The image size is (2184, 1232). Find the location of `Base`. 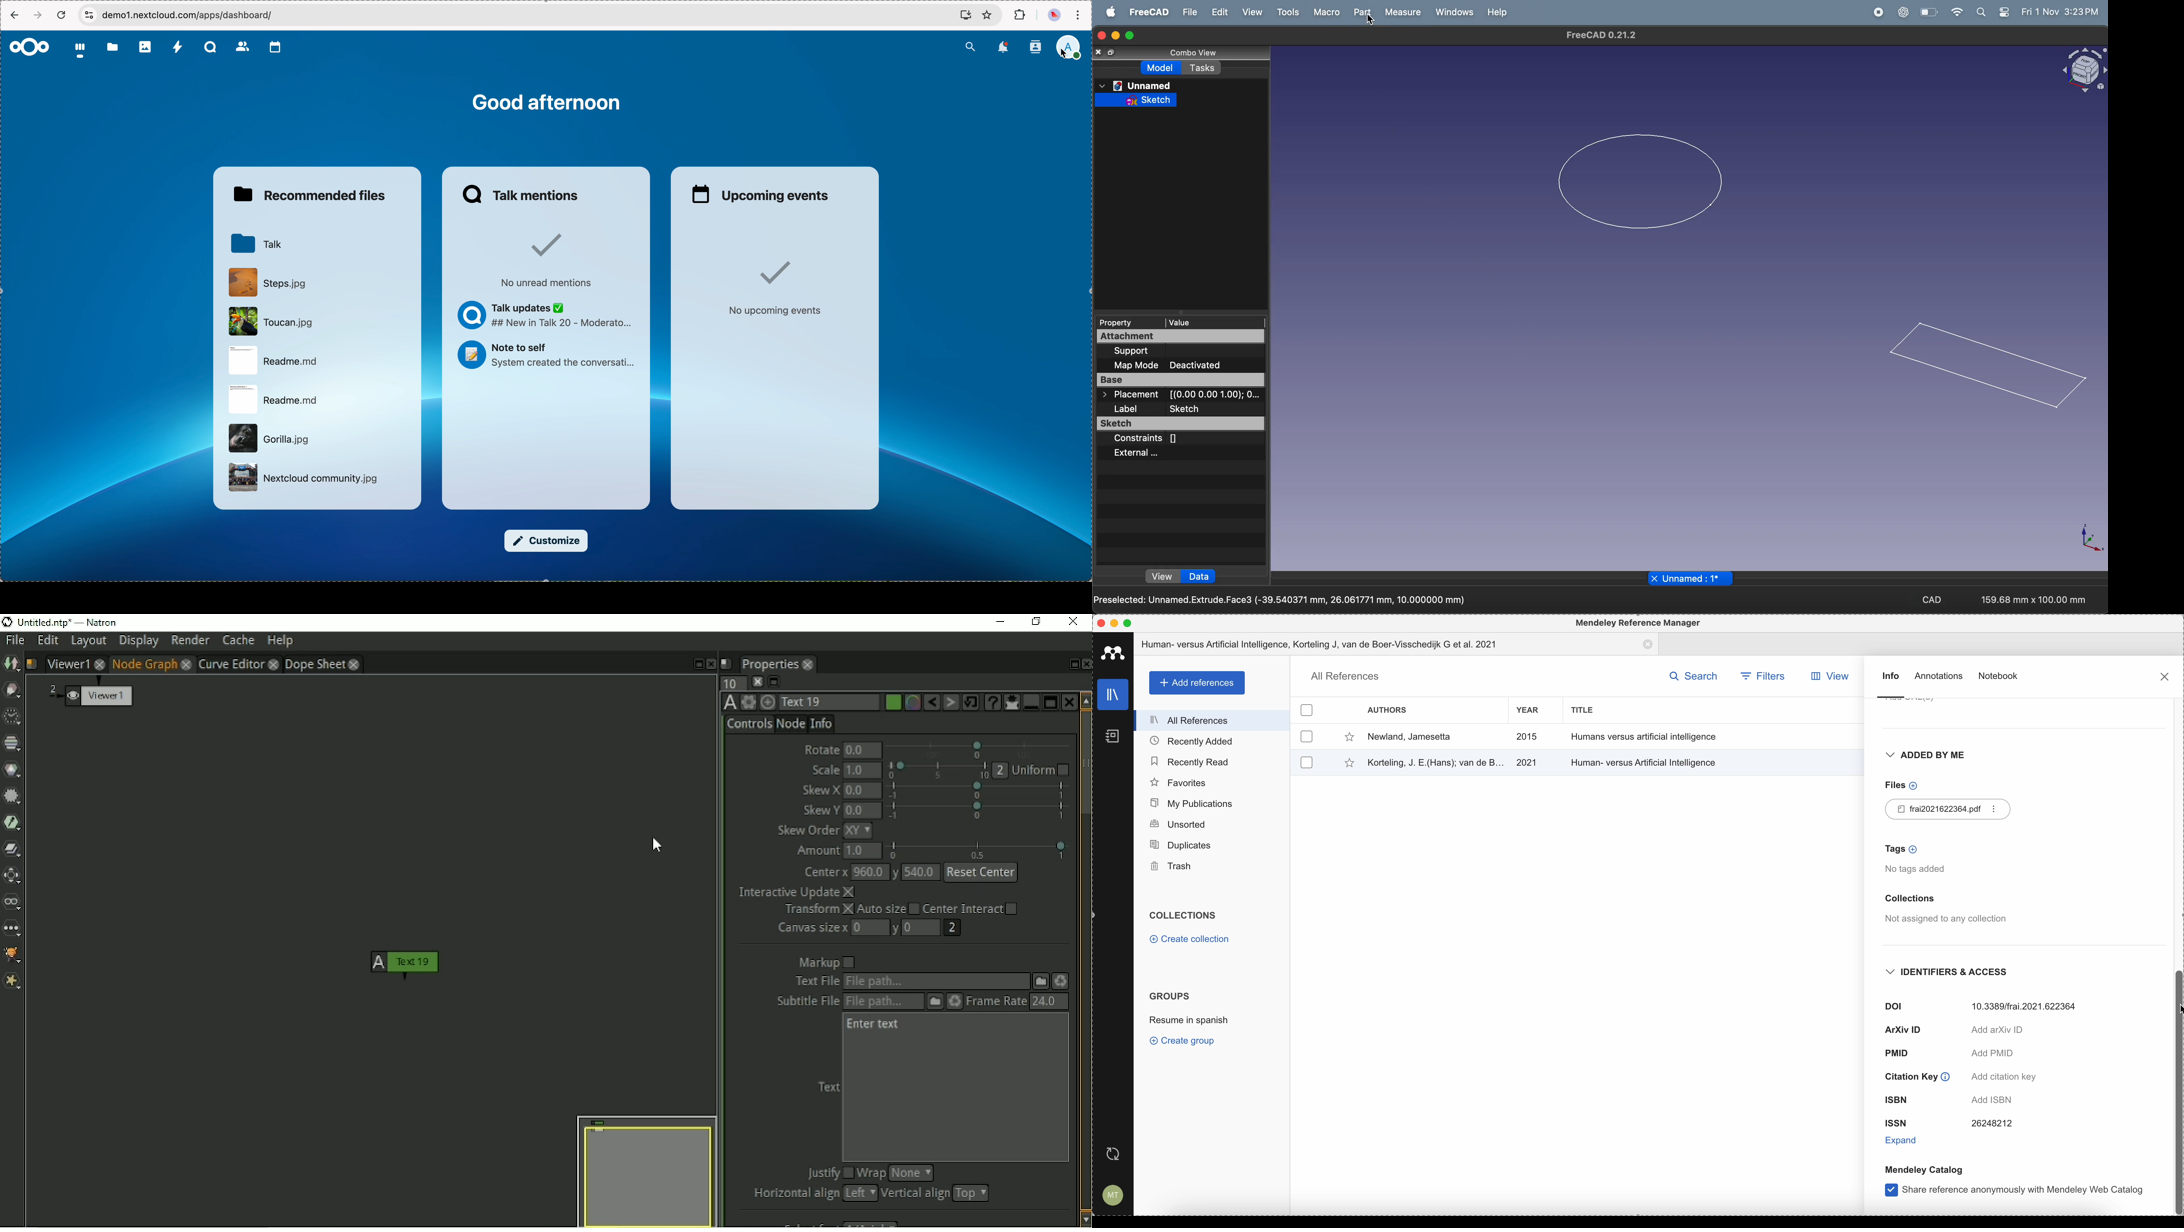

Base is located at coordinates (1181, 380).